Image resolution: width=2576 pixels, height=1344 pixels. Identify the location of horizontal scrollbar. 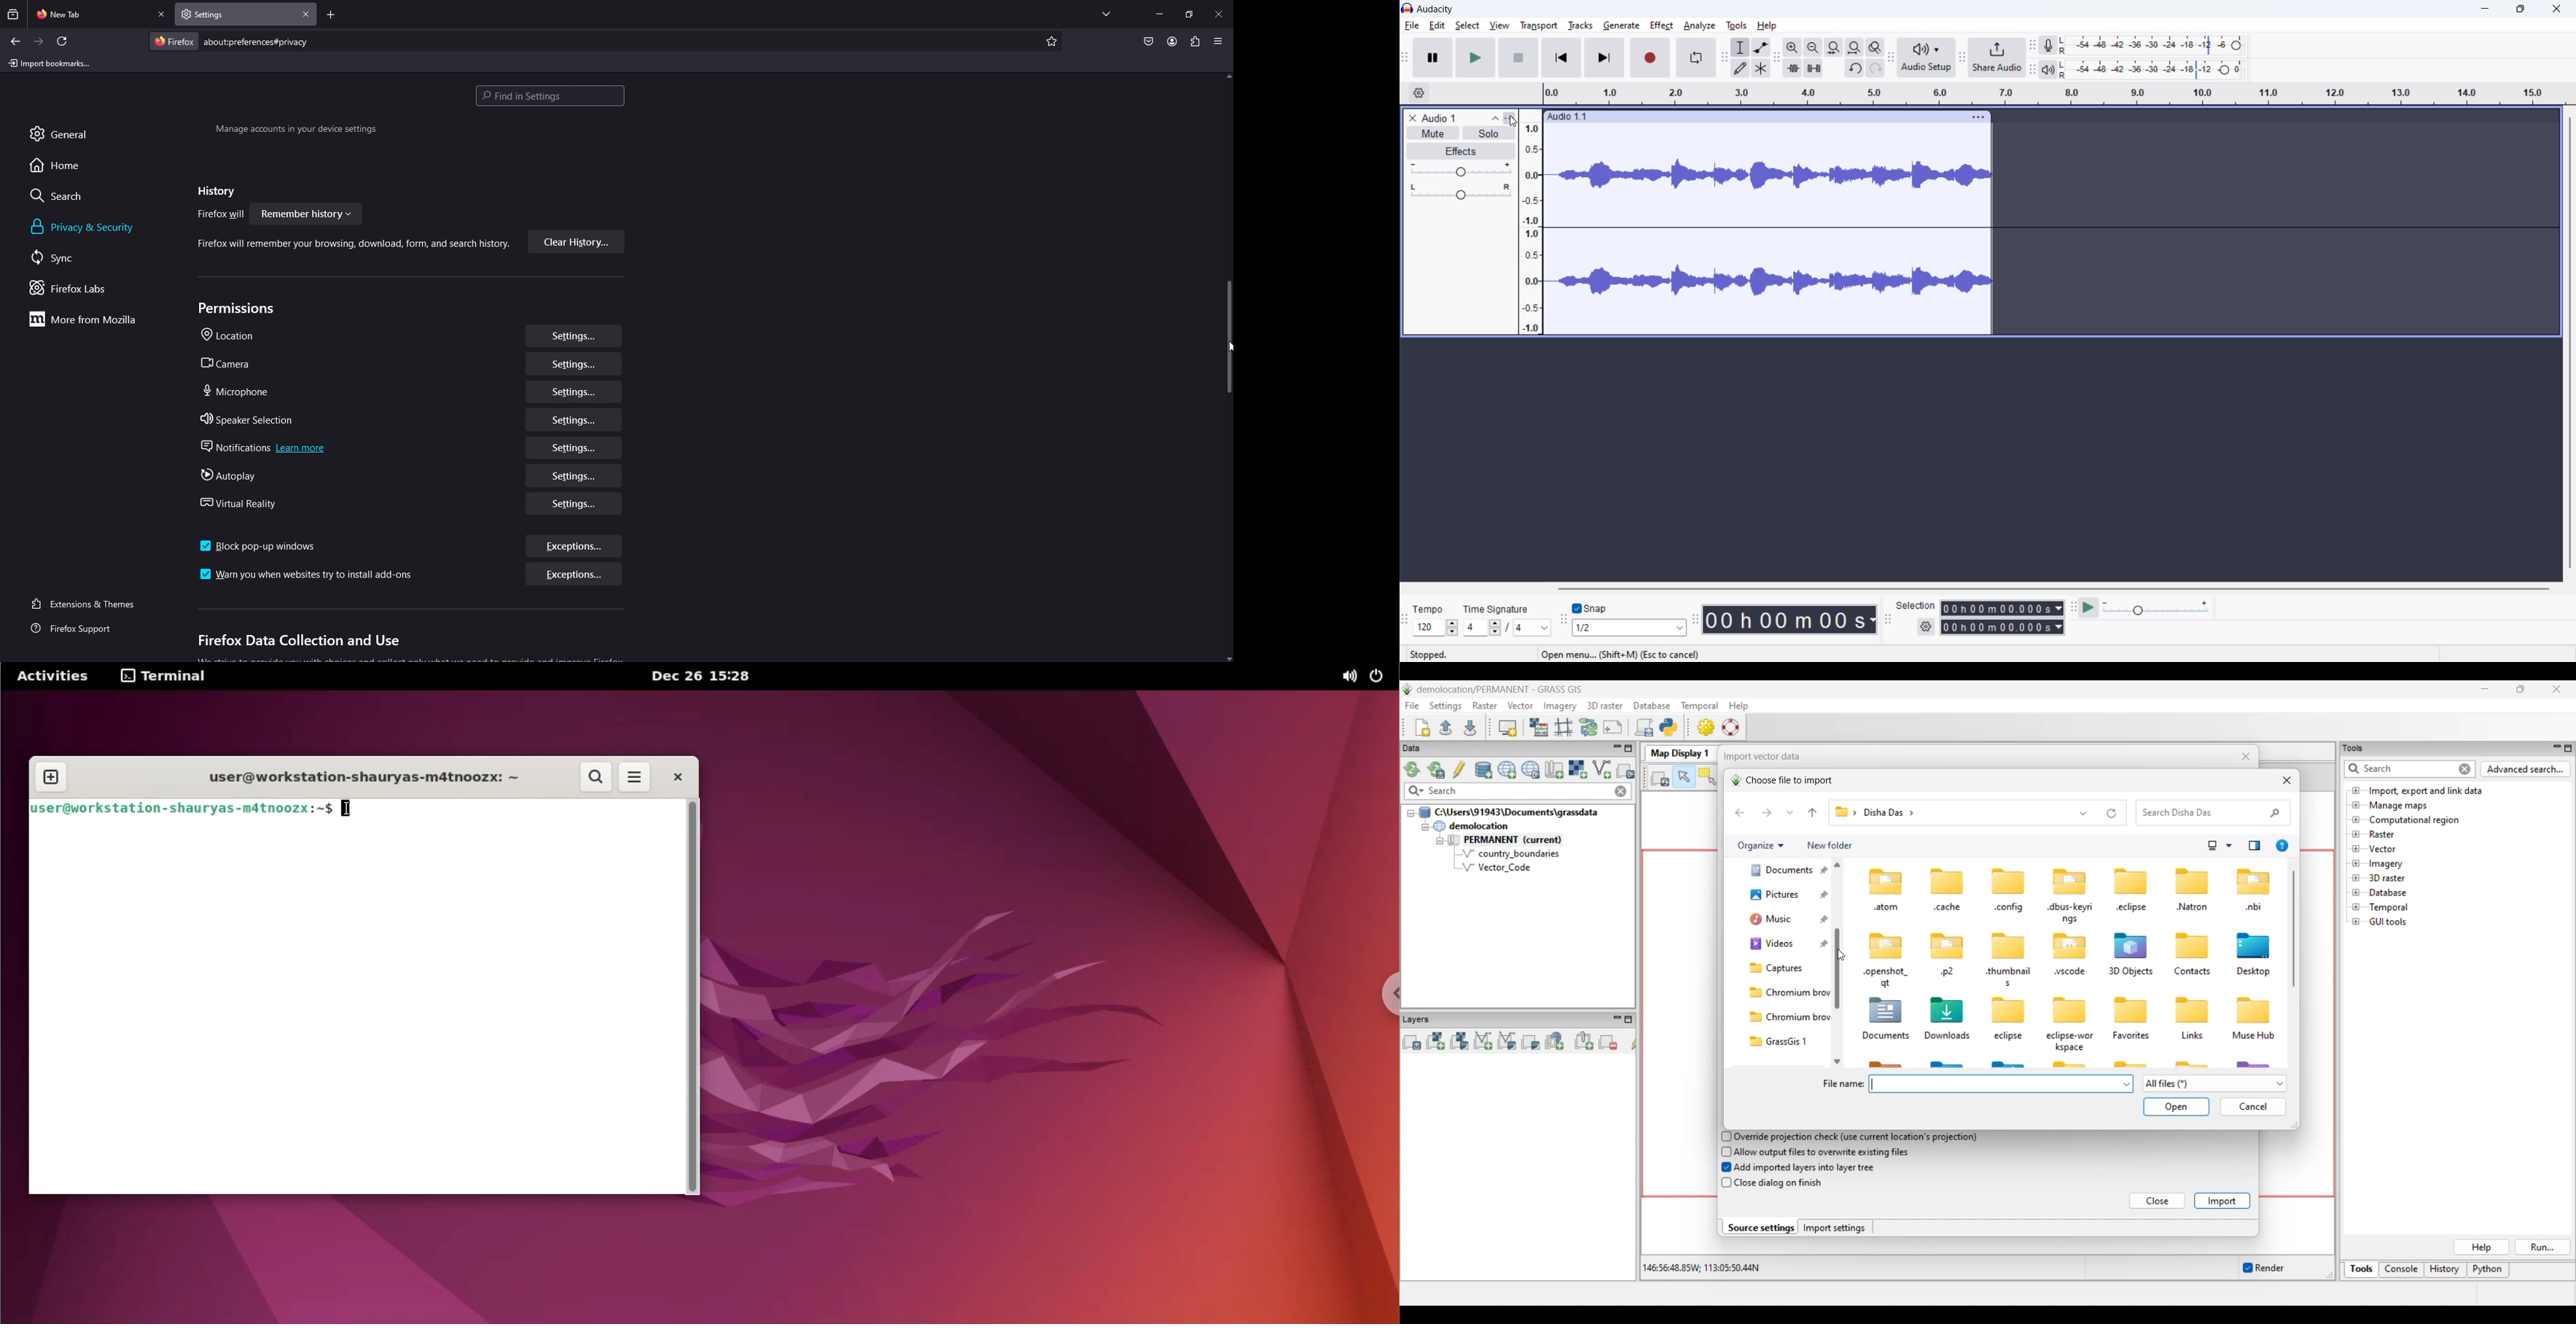
(2055, 588).